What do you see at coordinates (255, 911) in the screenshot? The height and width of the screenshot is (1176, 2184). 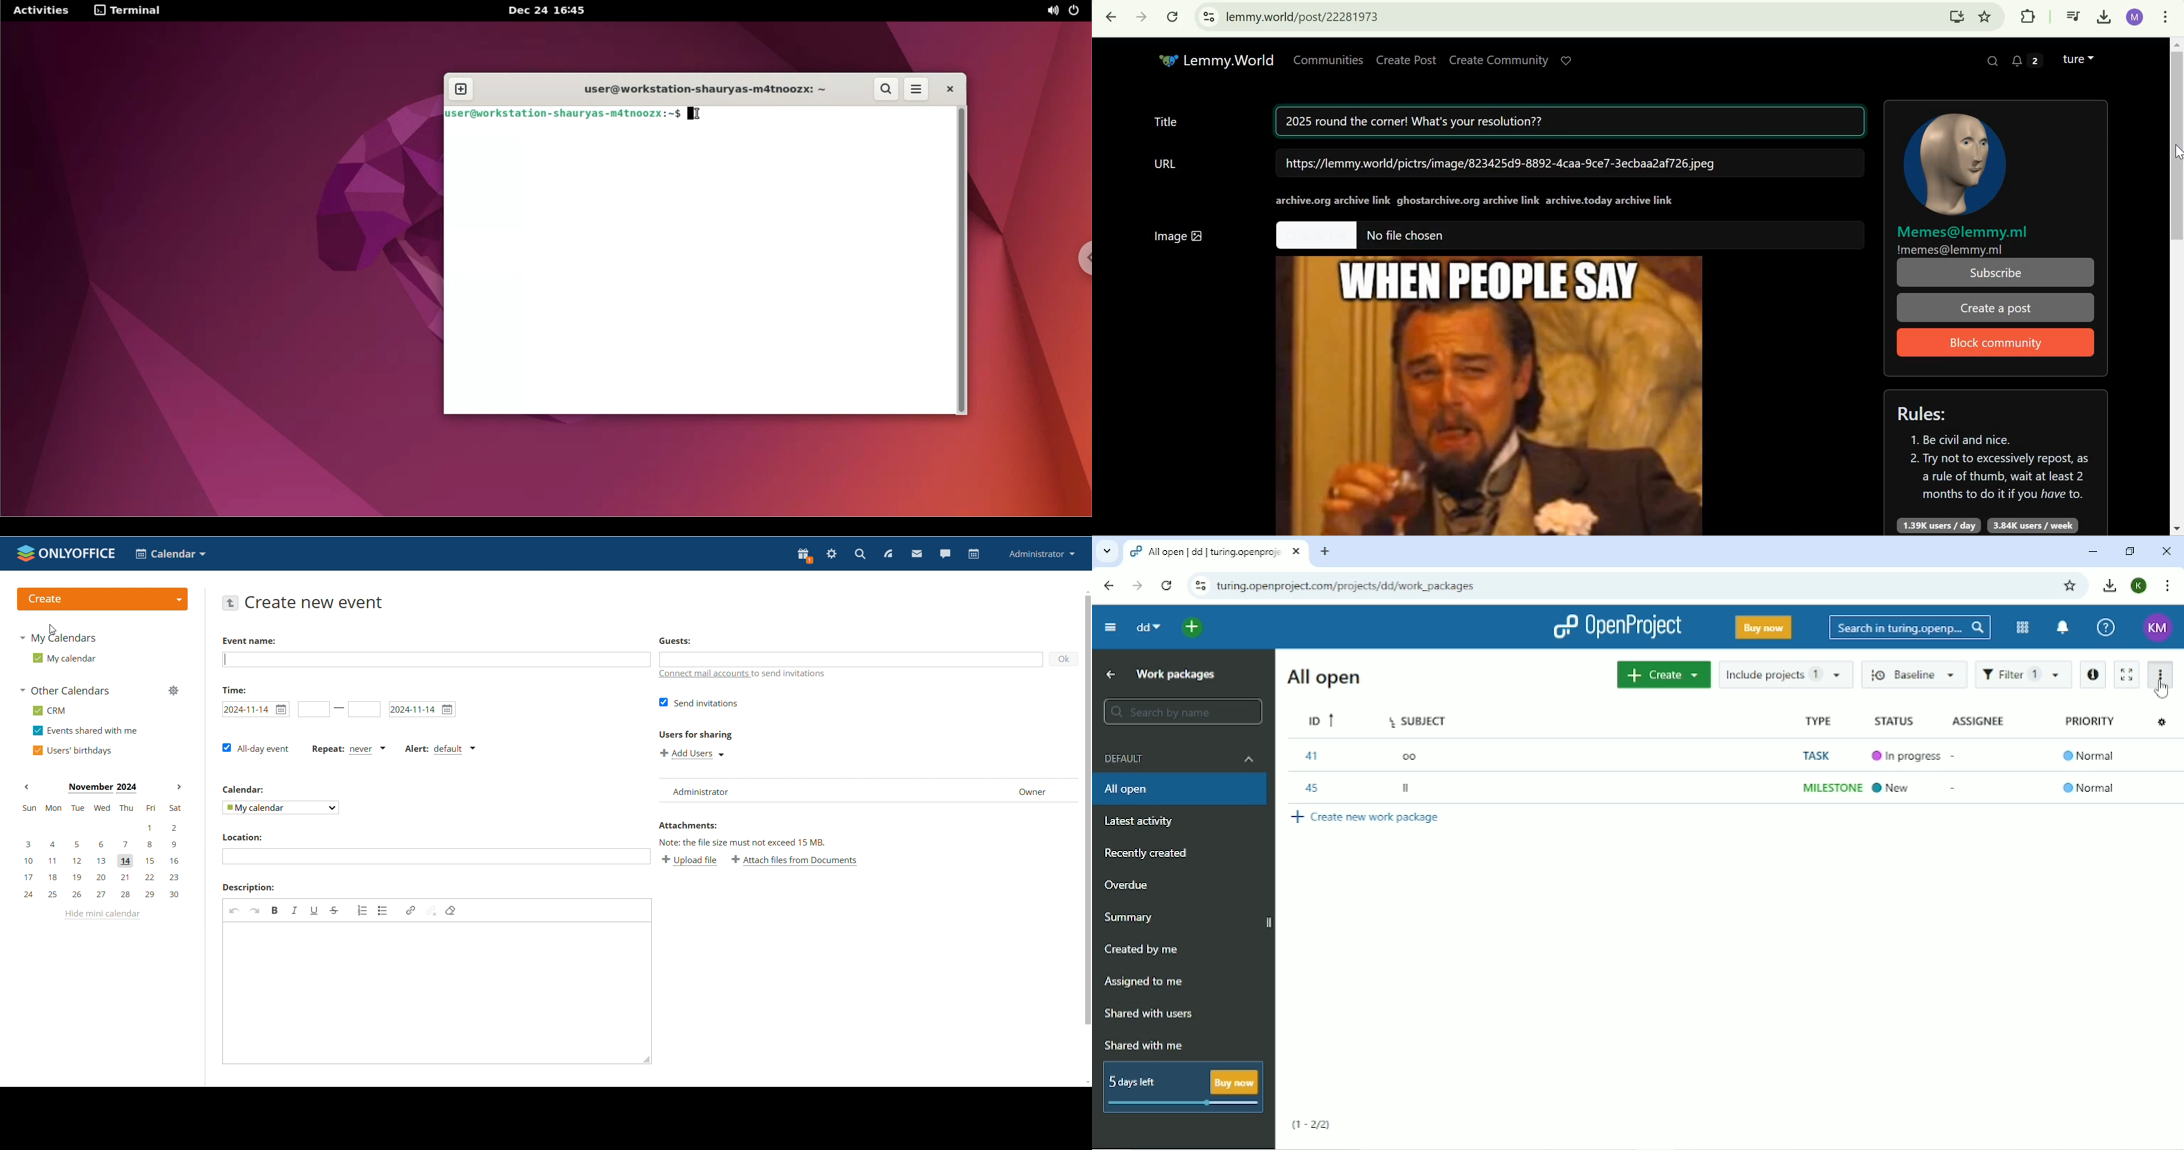 I see `redo` at bounding box center [255, 911].